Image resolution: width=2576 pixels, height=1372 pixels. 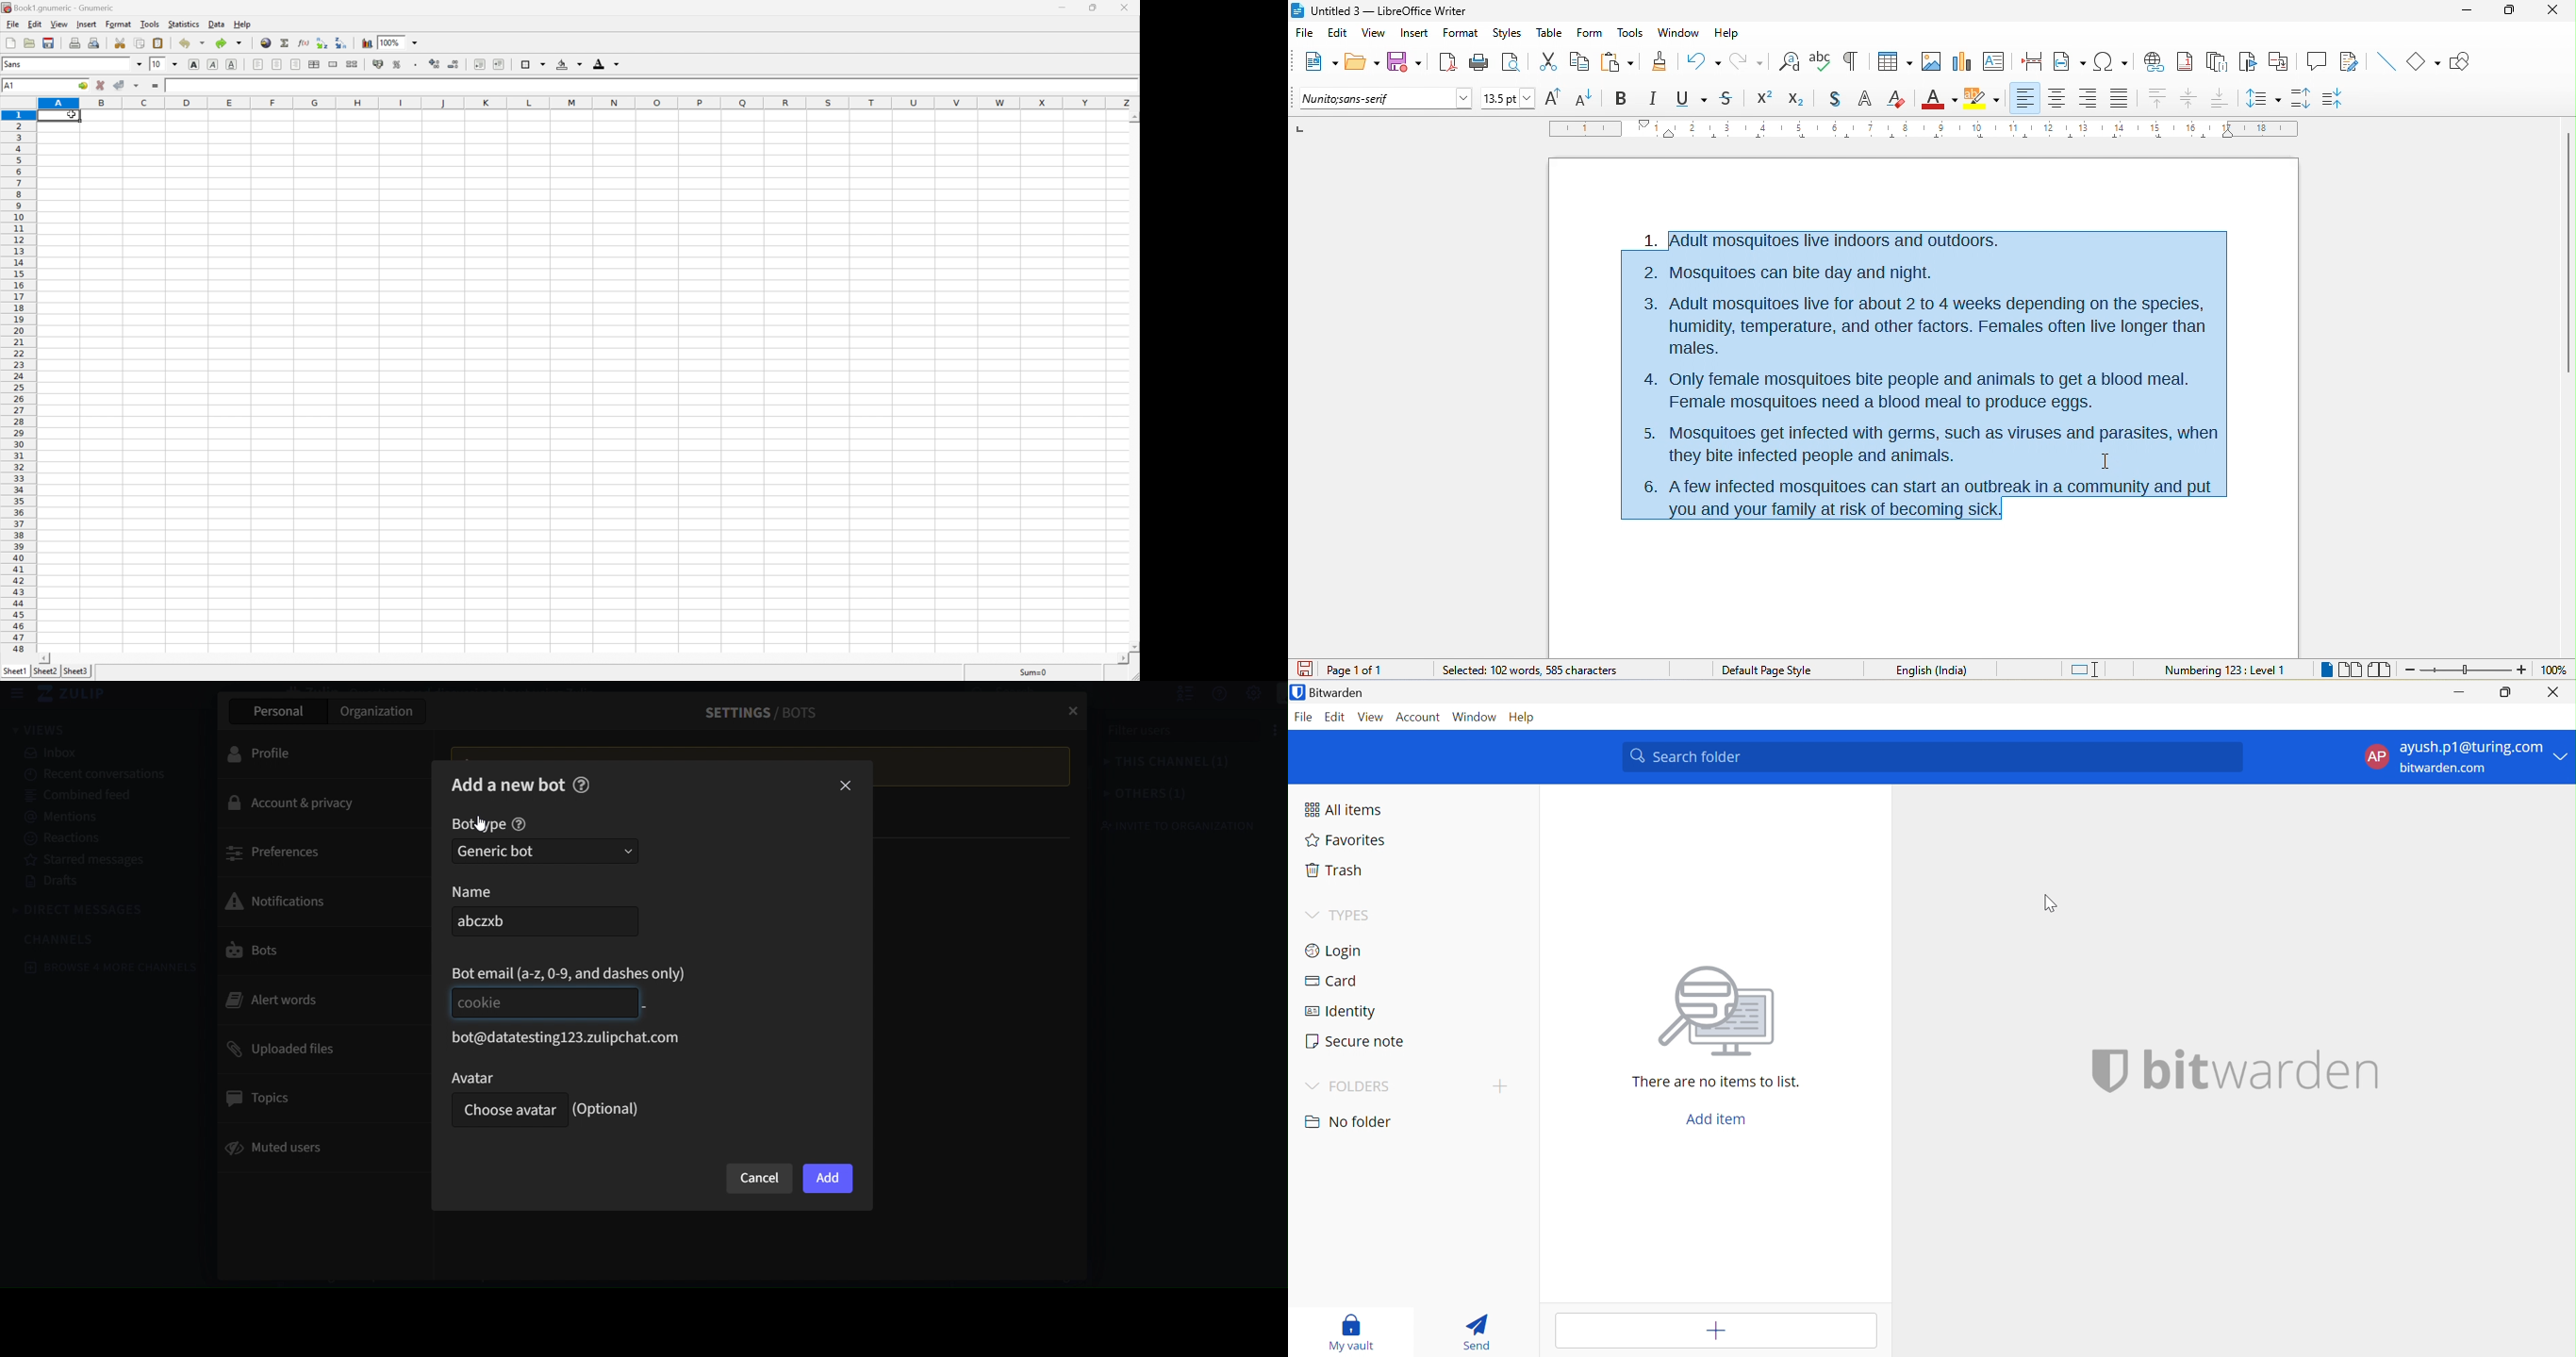 What do you see at coordinates (1371, 718) in the screenshot?
I see `View` at bounding box center [1371, 718].